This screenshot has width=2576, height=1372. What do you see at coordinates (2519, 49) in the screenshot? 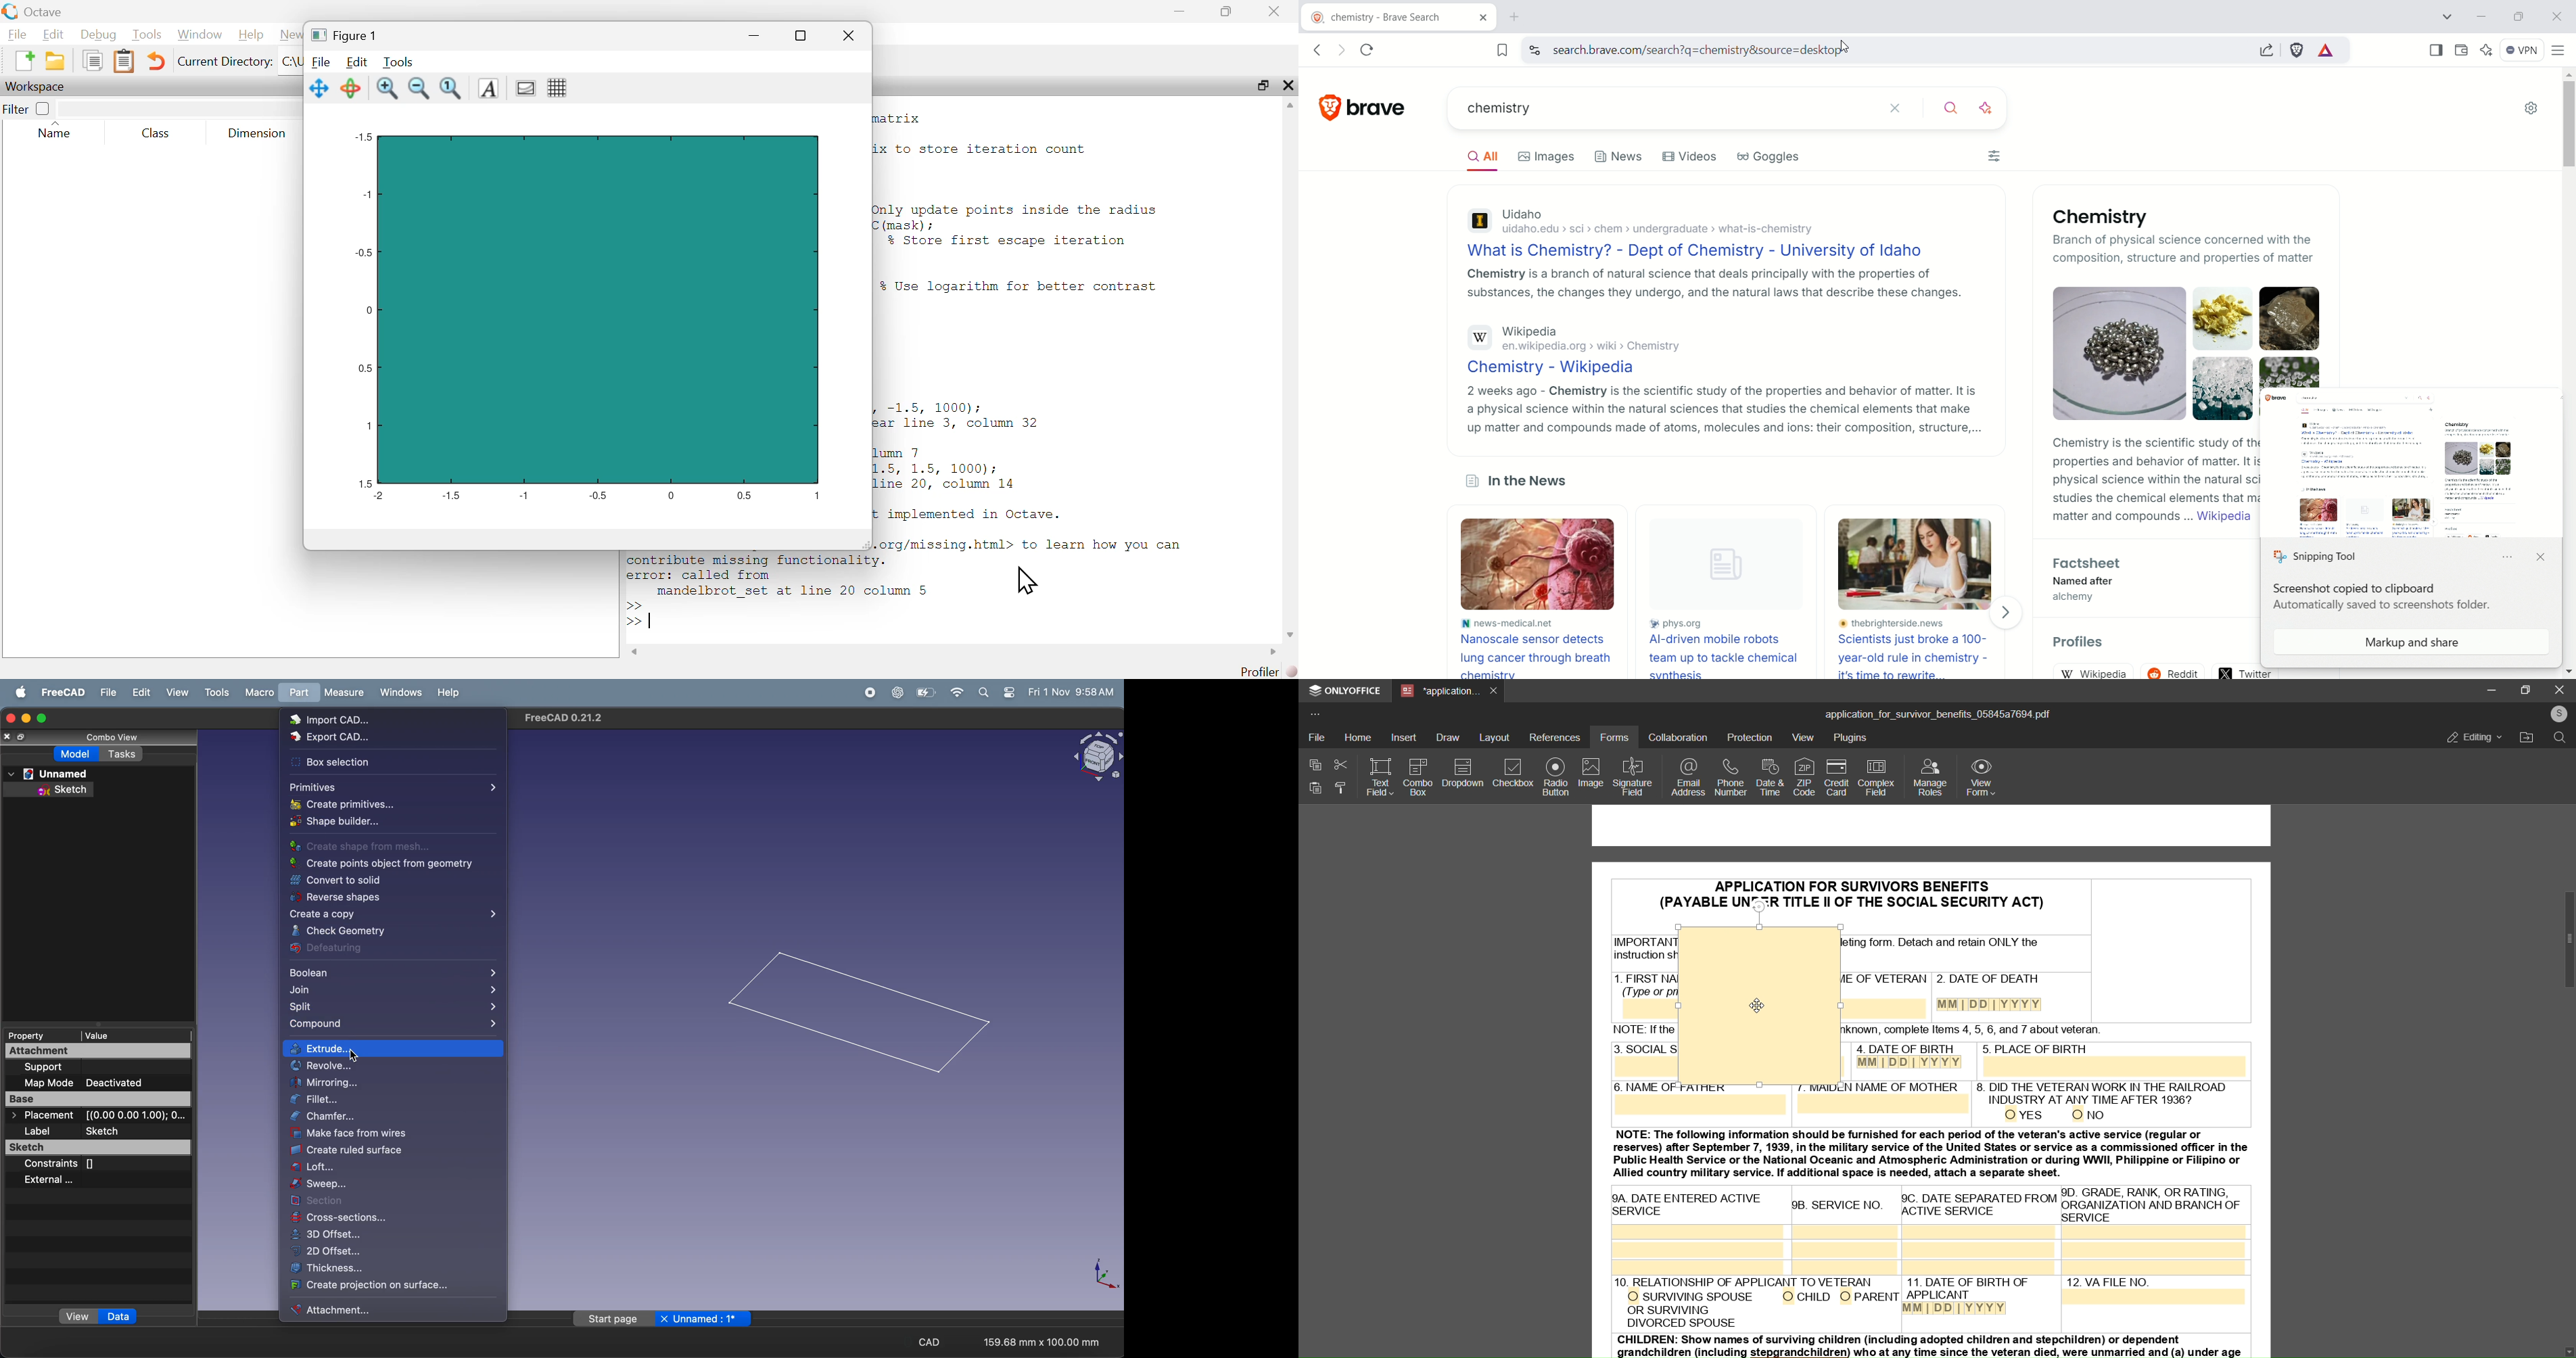
I see `VPN` at bounding box center [2519, 49].